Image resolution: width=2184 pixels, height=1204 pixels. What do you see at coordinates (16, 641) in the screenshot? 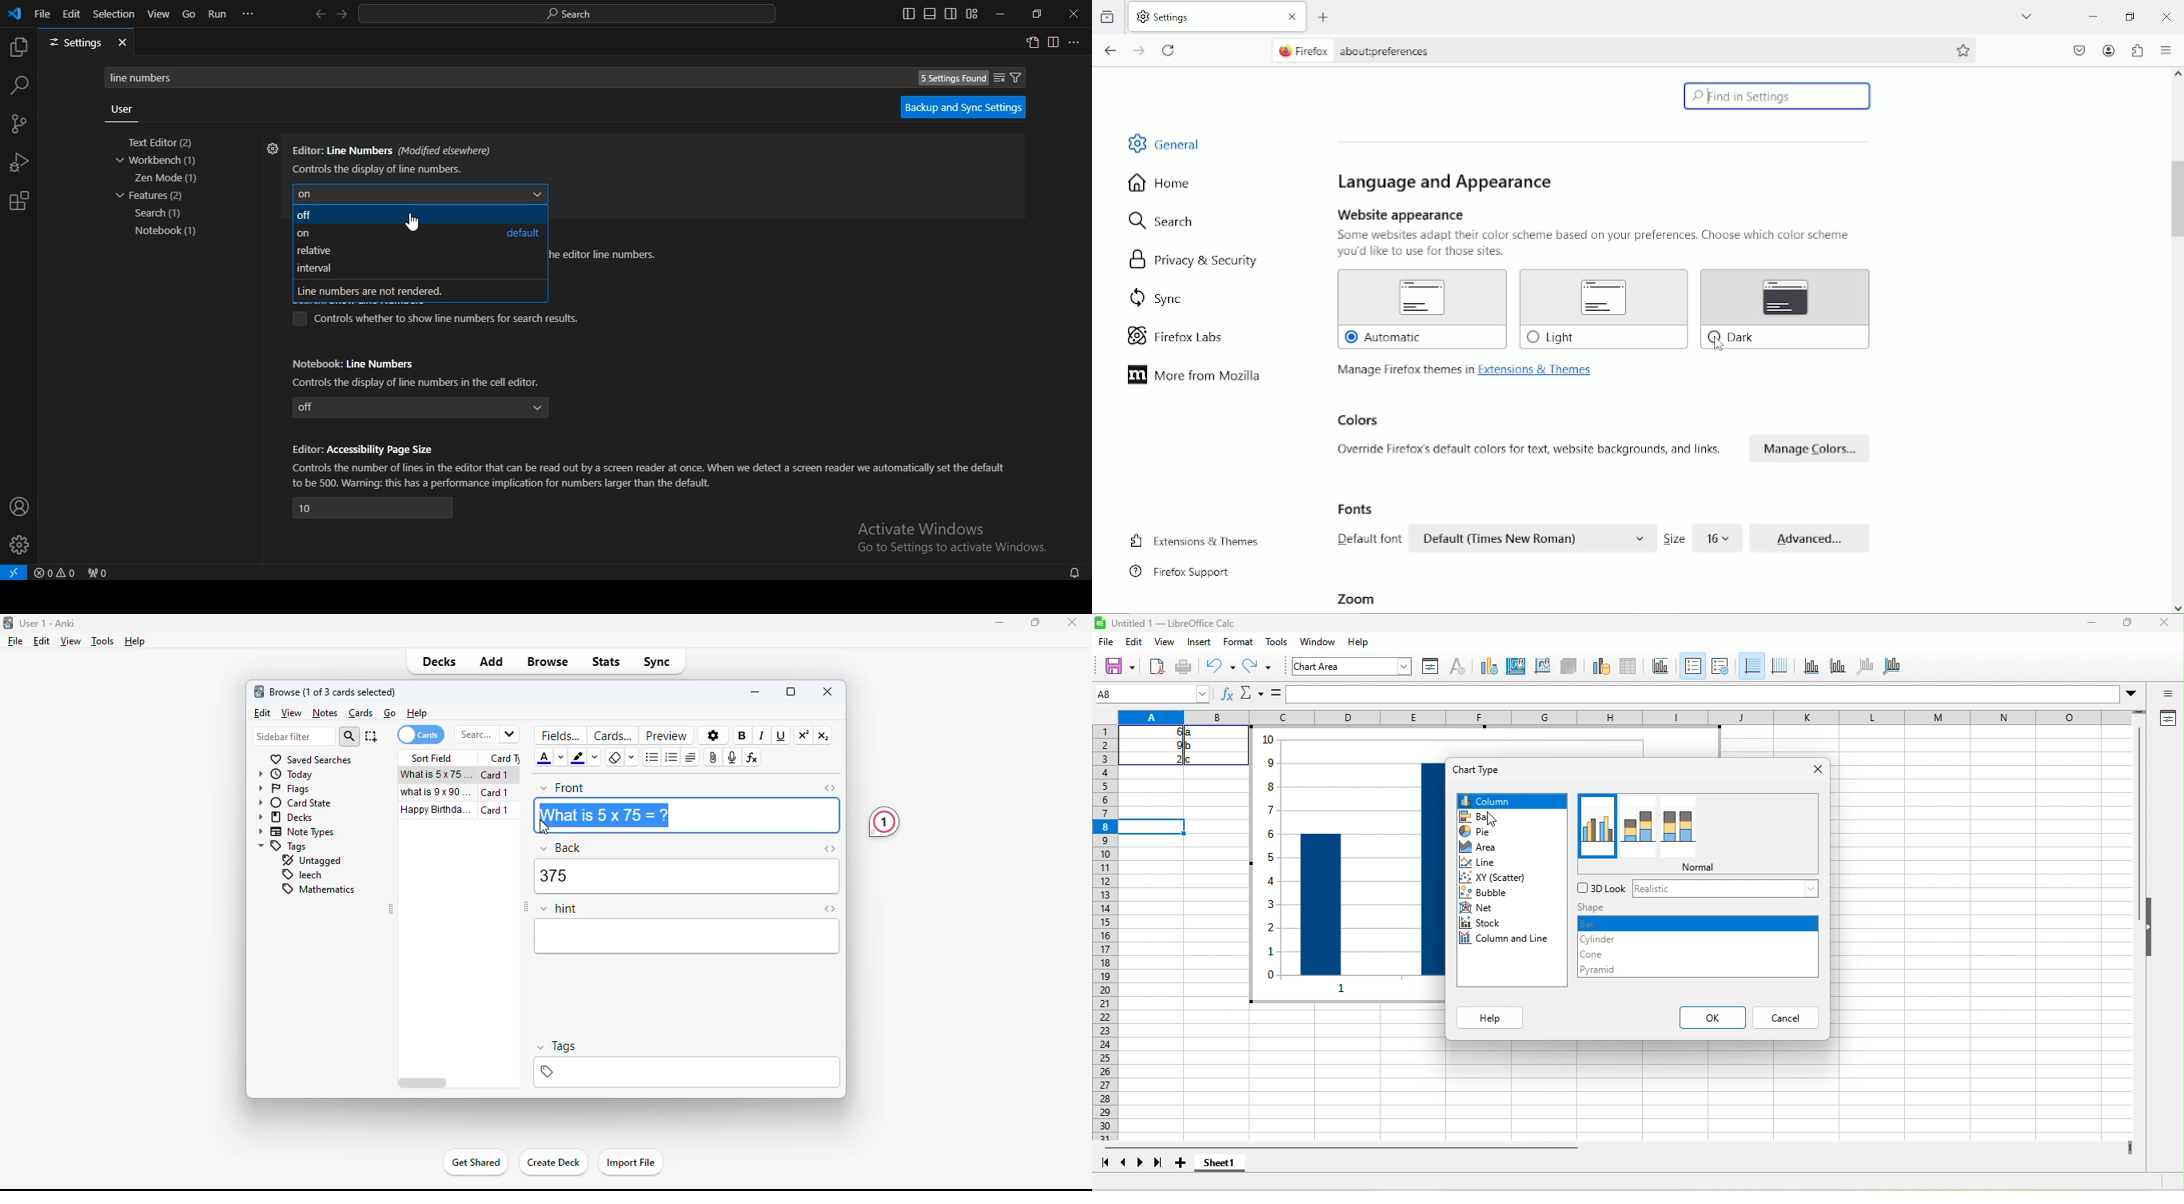
I see `file` at bounding box center [16, 641].